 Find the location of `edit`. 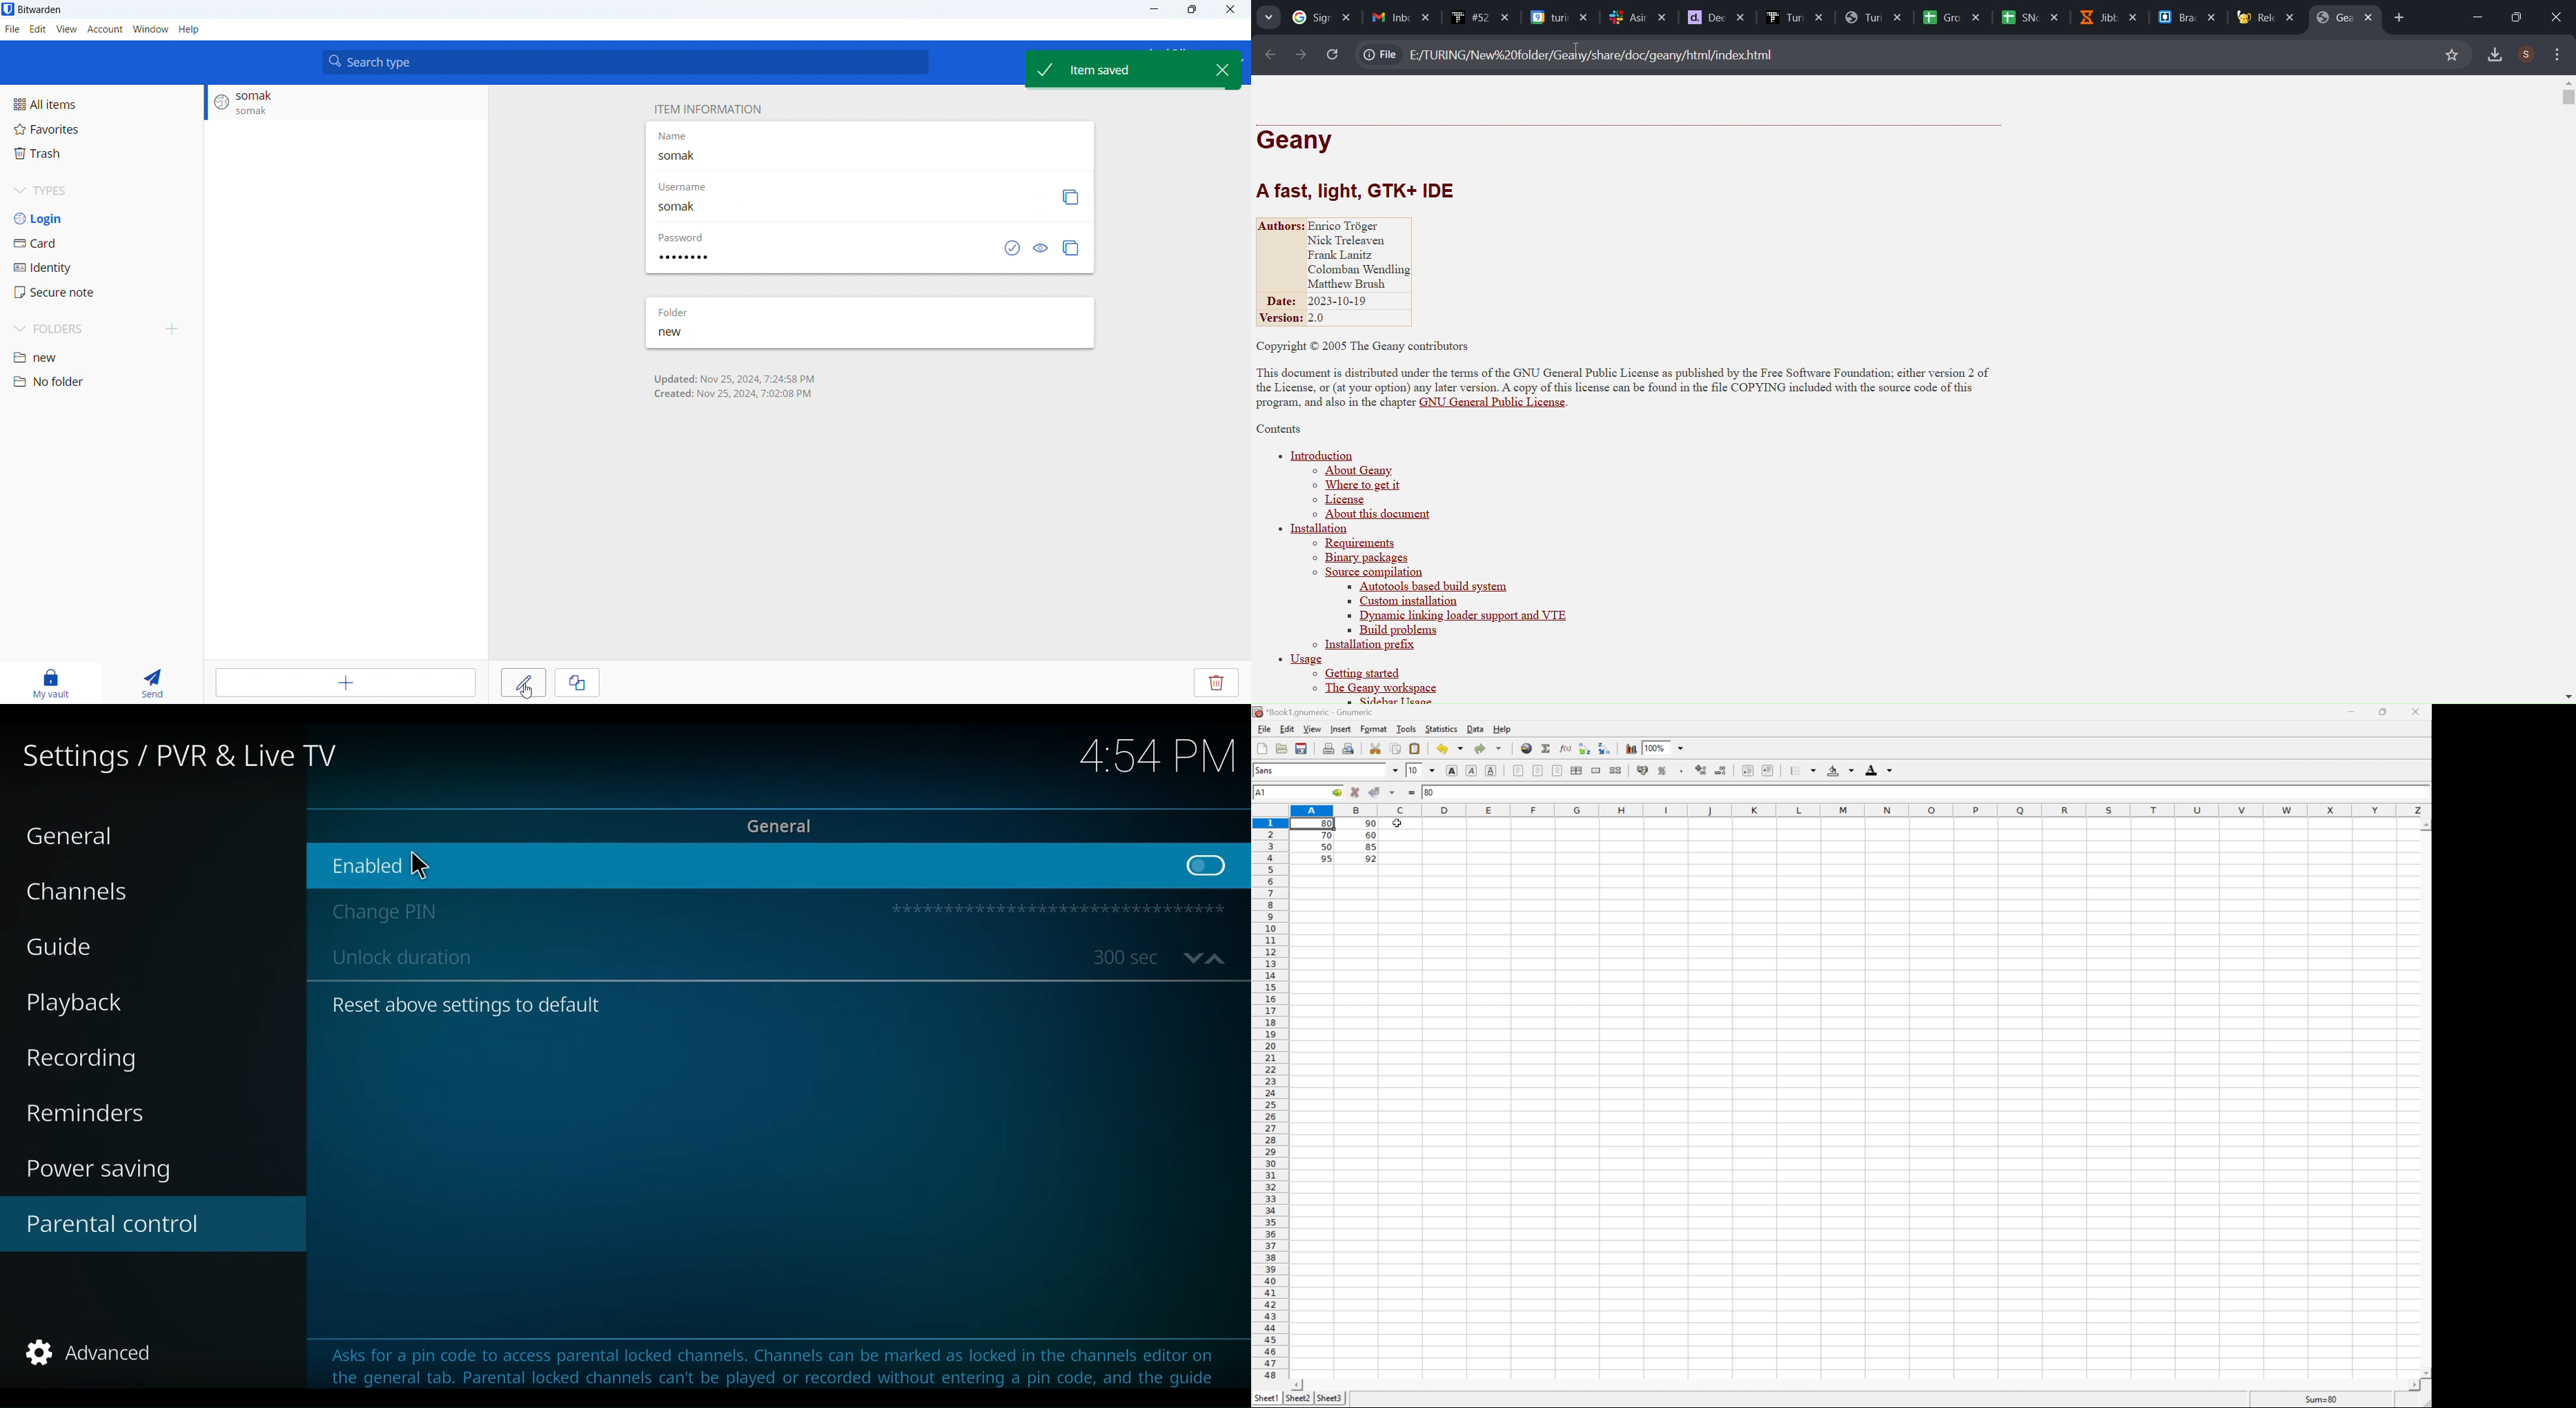

edit is located at coordinates (523, 682).